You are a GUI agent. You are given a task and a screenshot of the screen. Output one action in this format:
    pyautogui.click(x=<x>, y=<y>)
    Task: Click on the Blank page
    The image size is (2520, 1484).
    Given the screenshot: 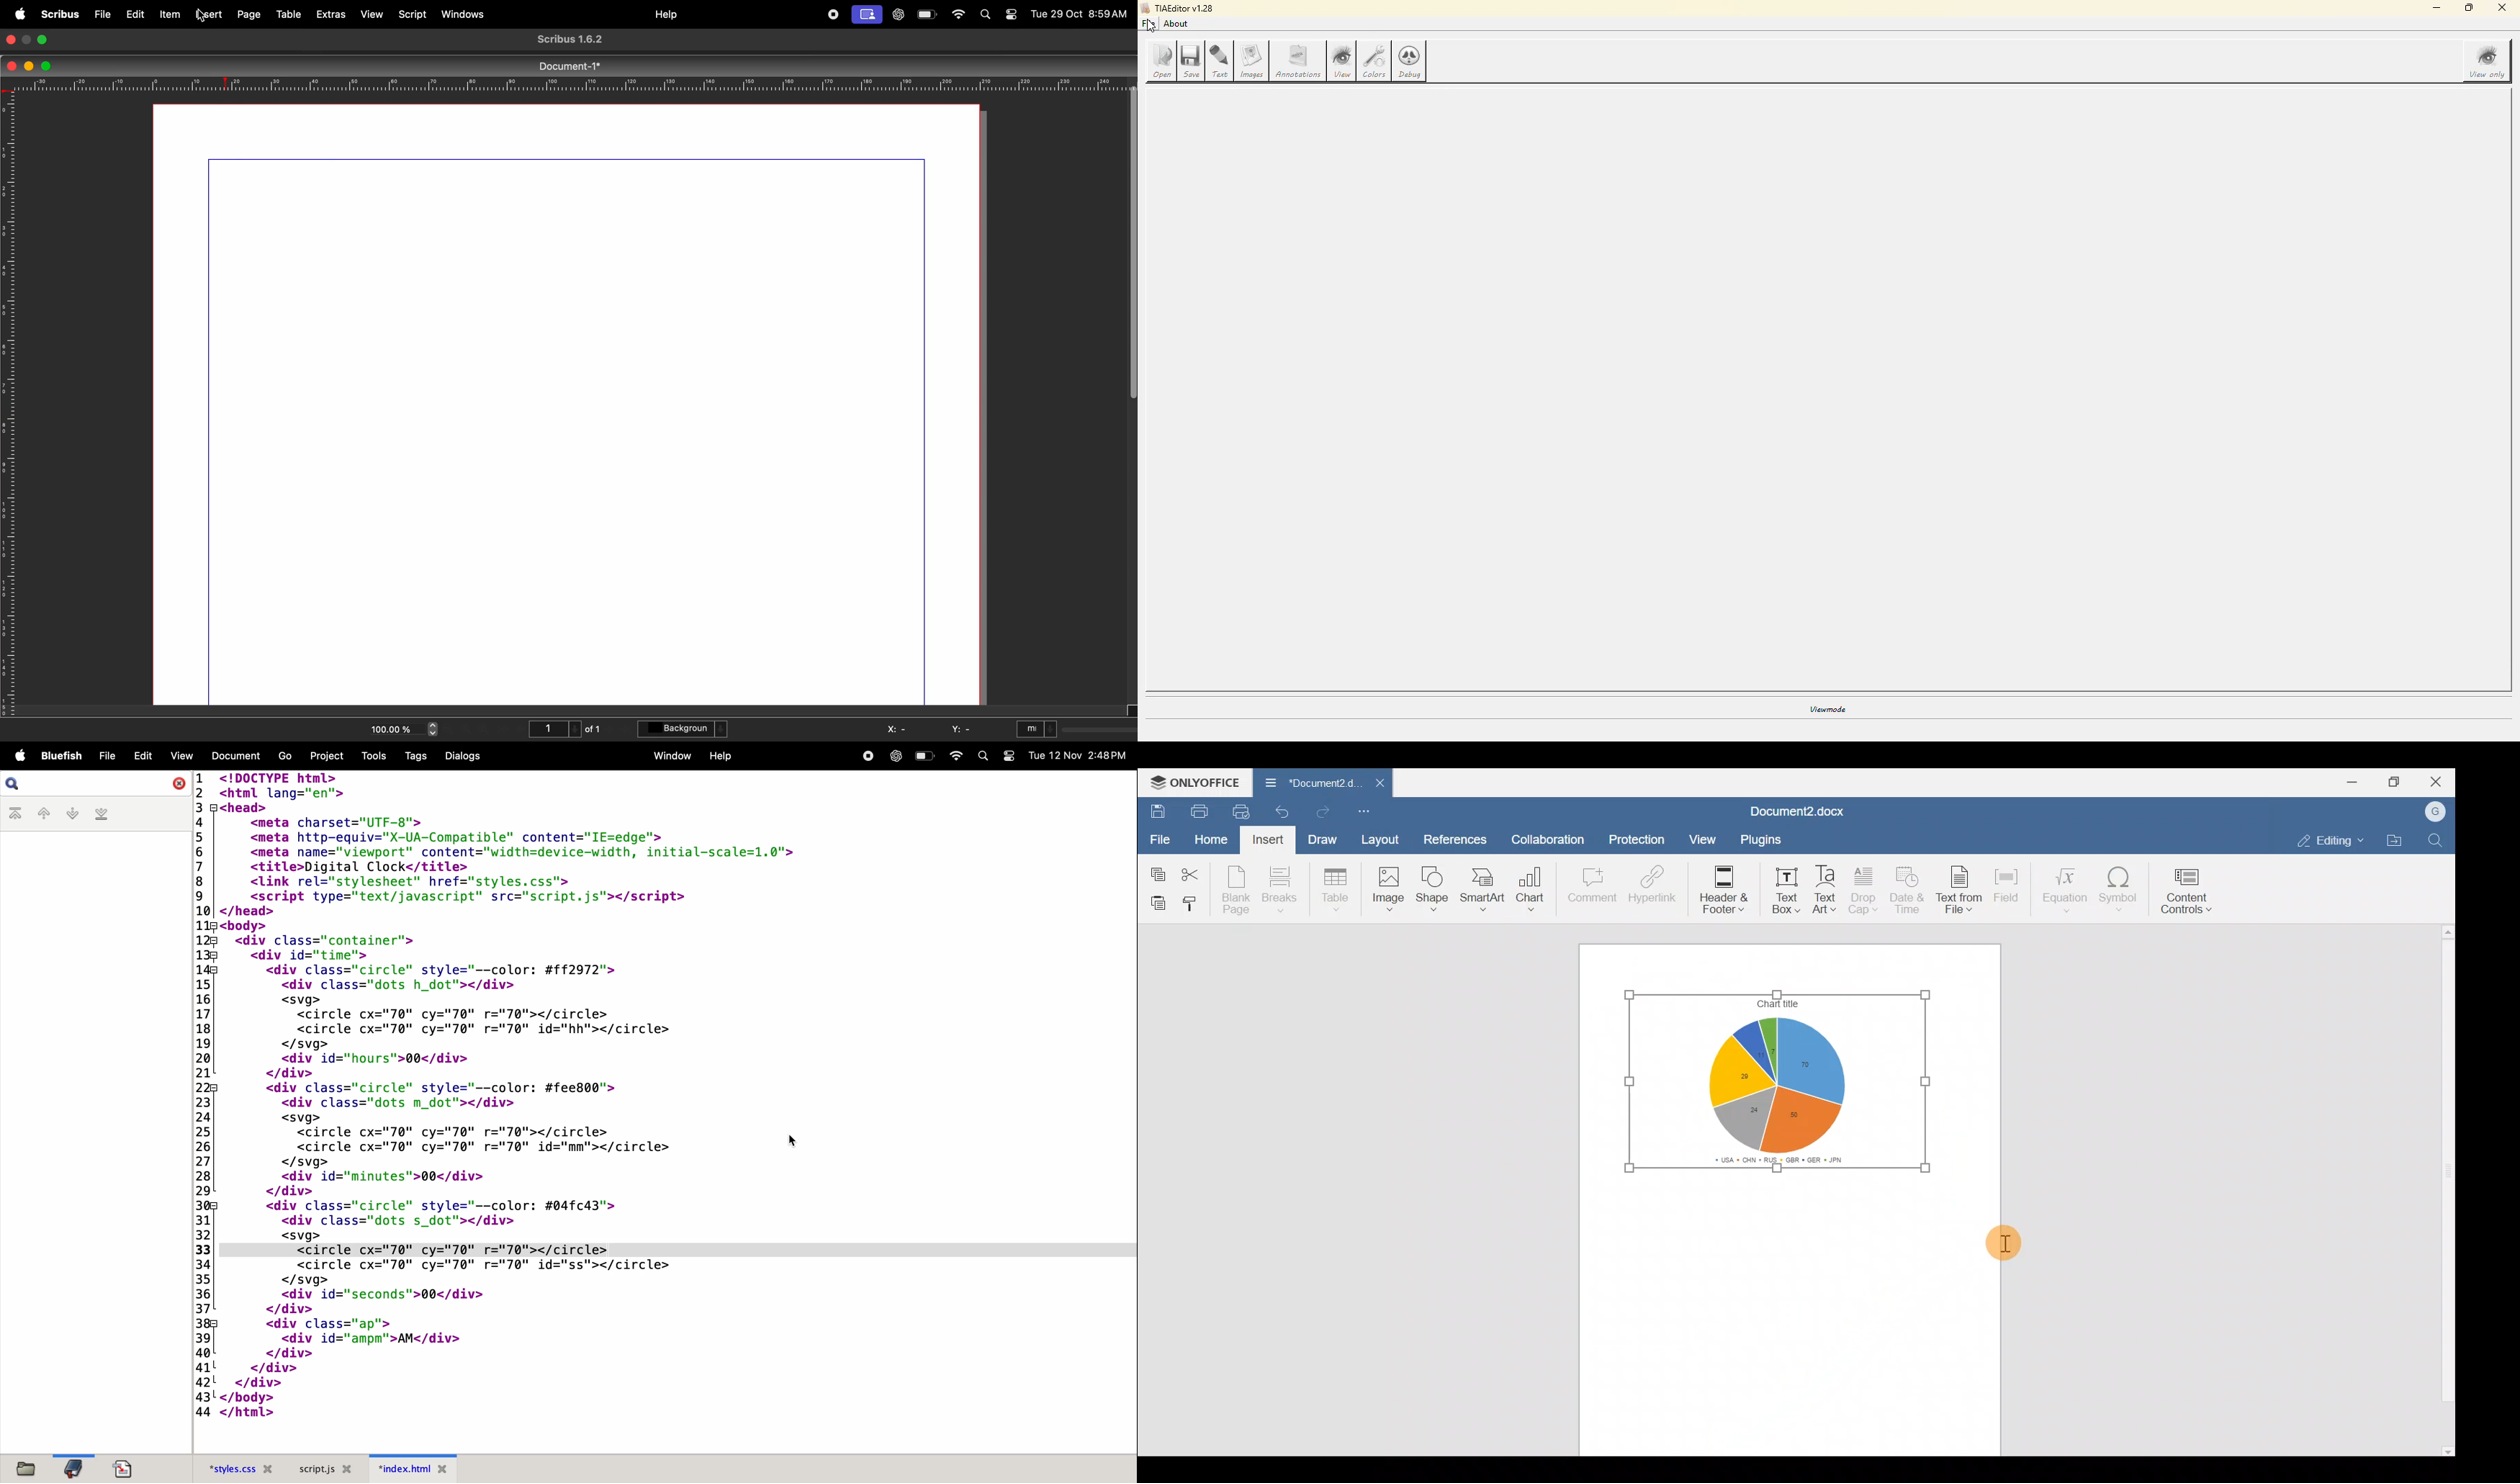 What is the action you would take?
    pyautogui.click(x=1233, y=888)
    